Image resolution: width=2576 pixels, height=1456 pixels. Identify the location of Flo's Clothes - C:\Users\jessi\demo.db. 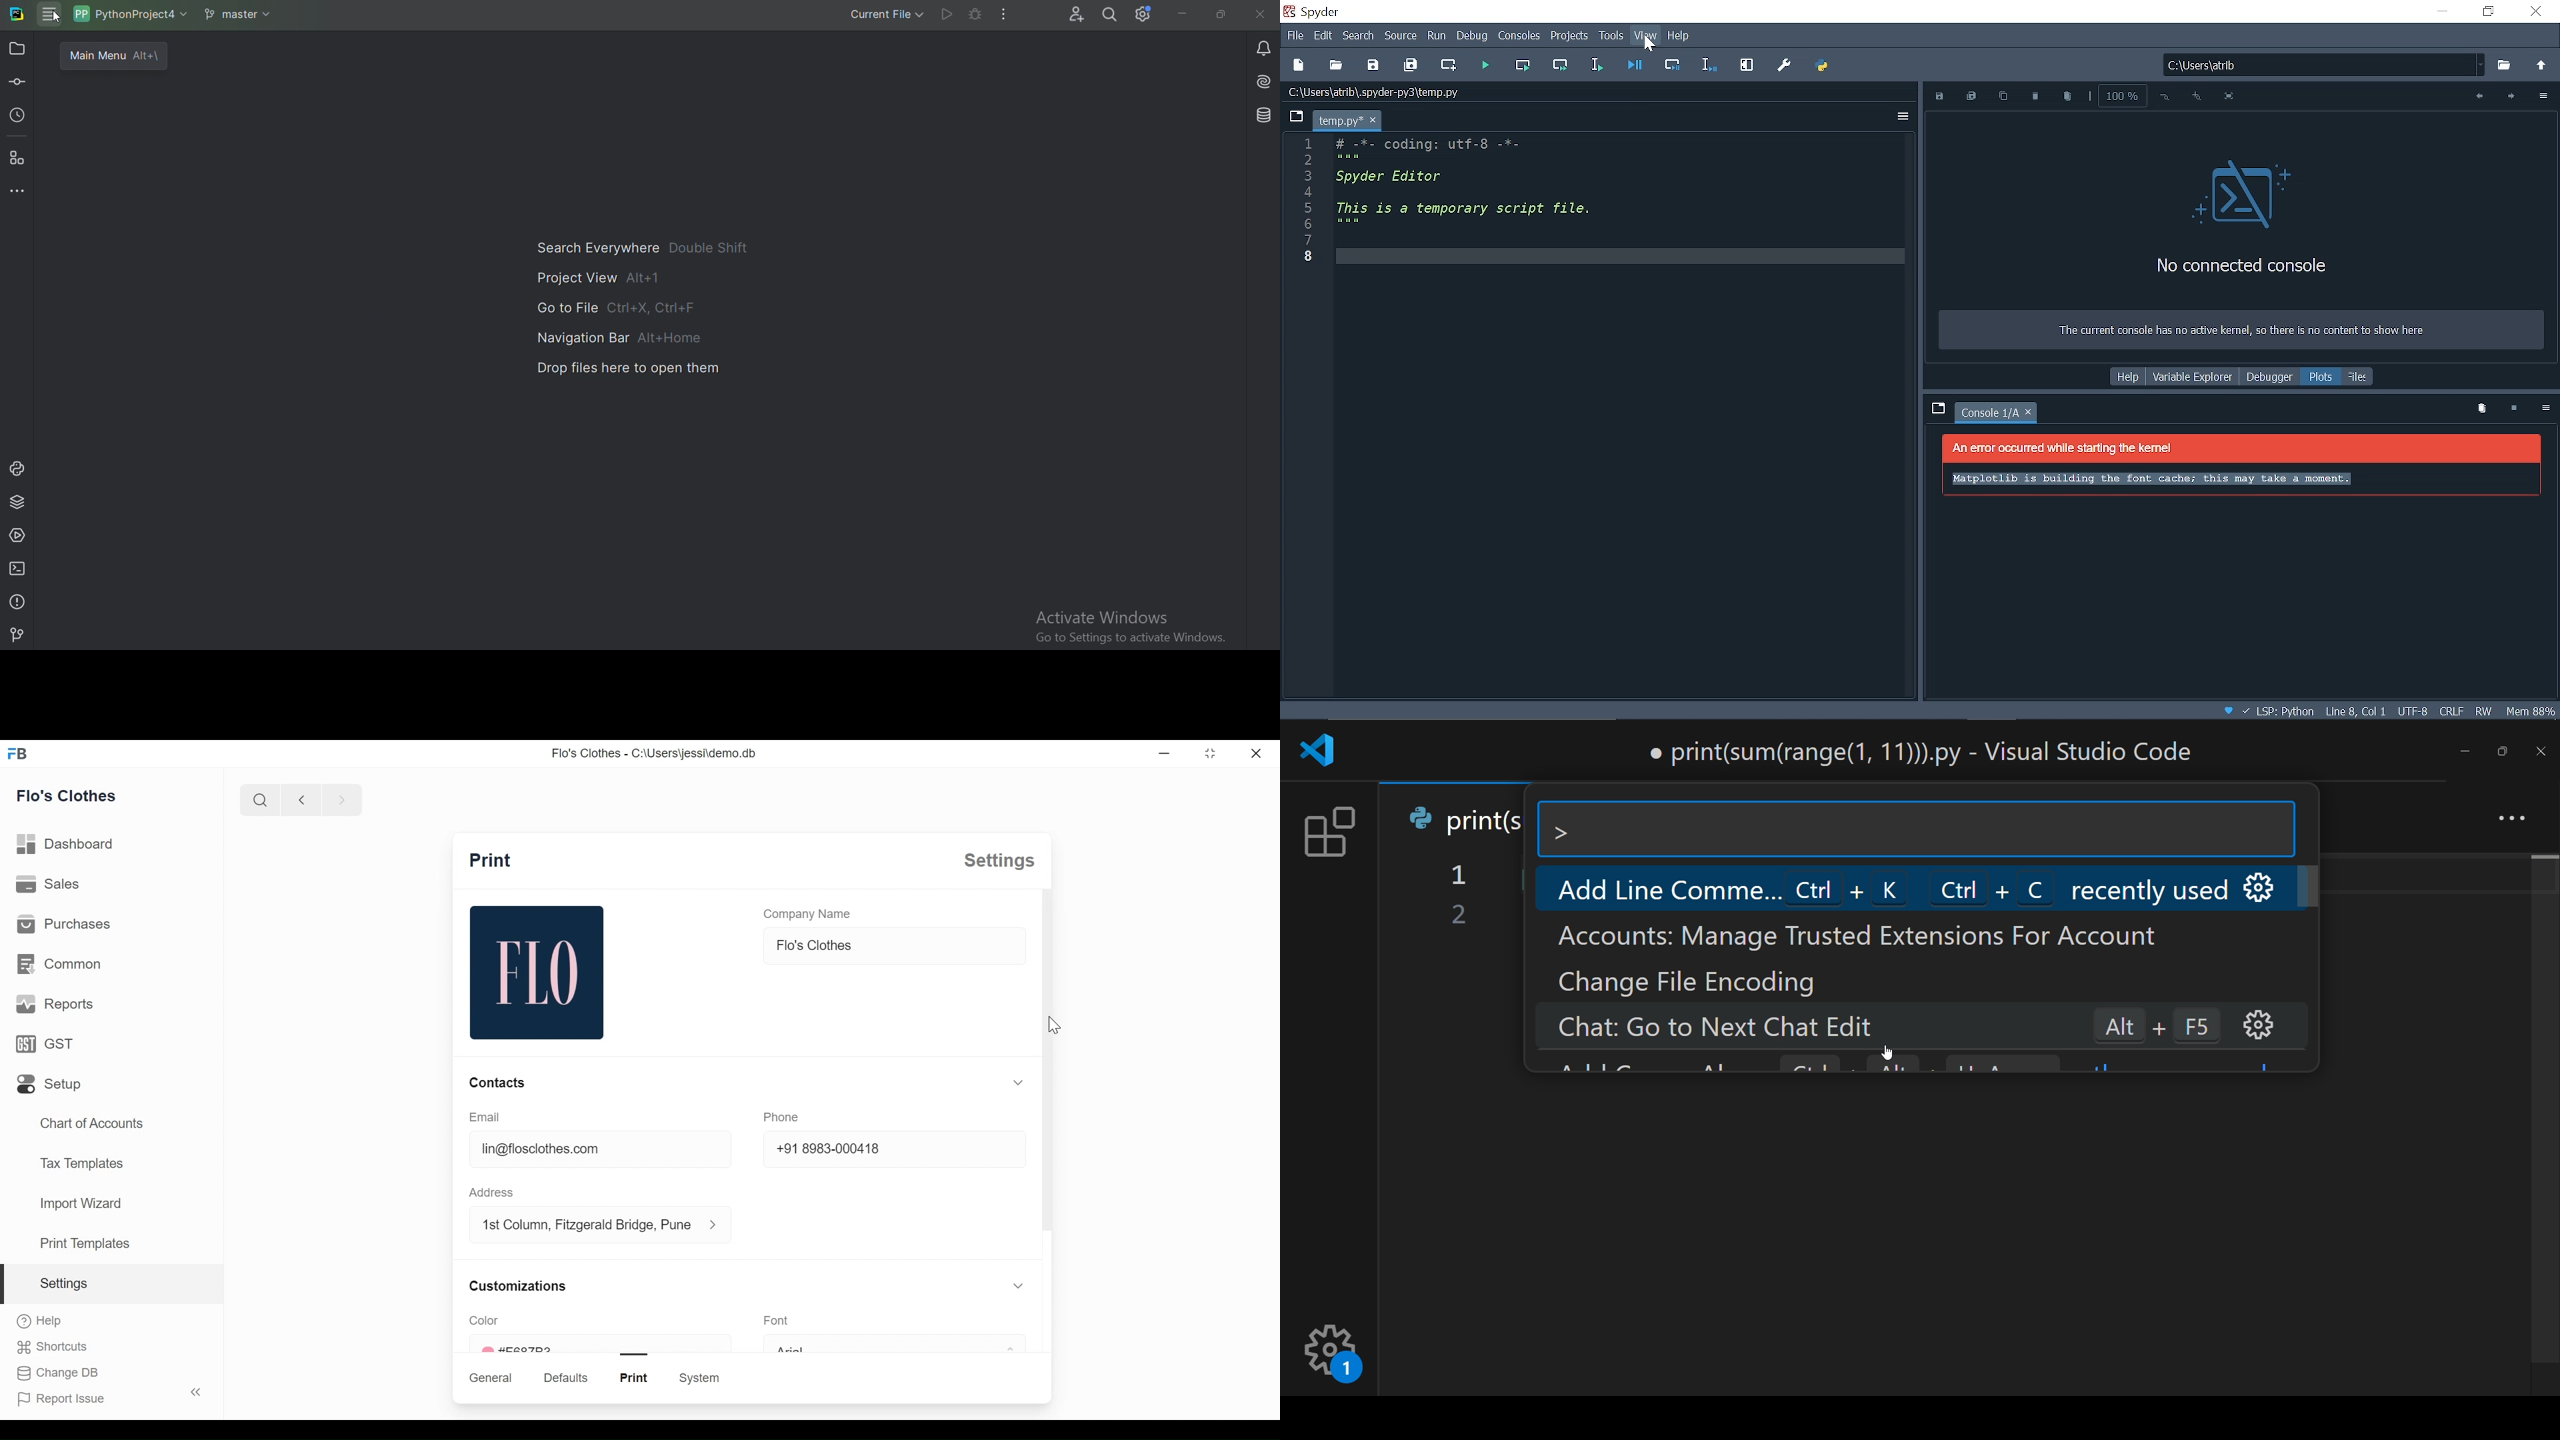
(655, 753).